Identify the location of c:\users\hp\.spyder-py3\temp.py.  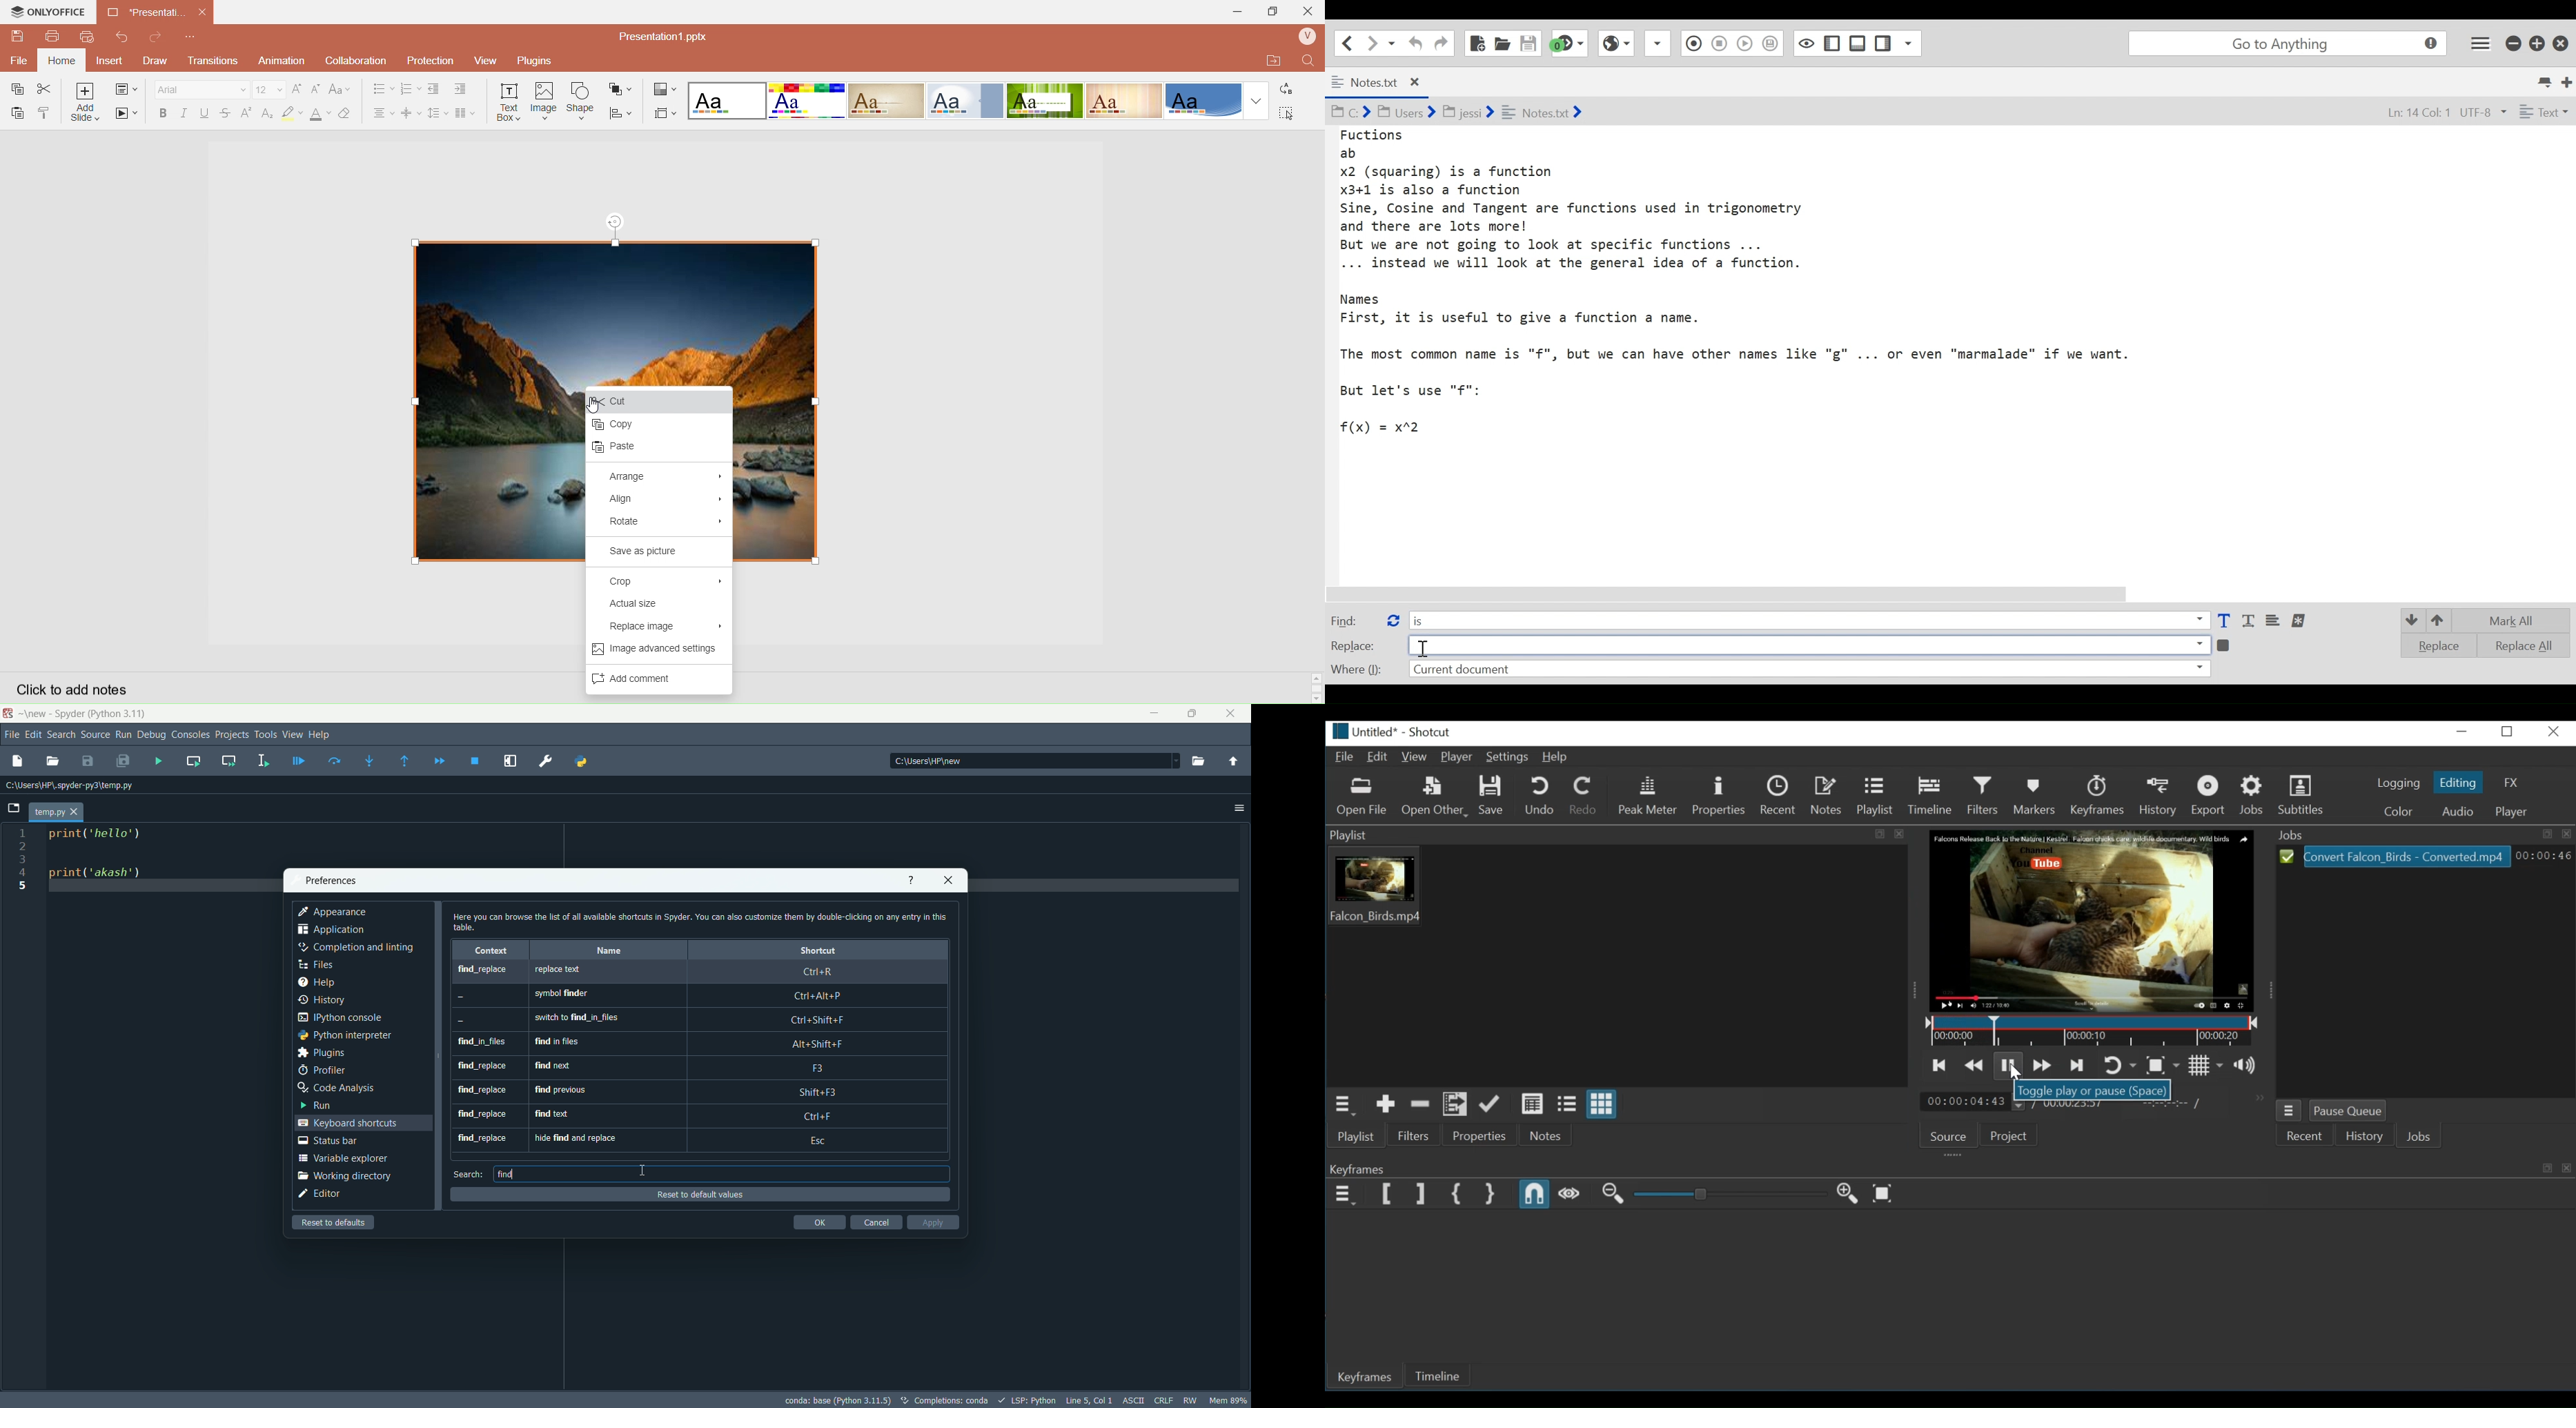
(76, 785).